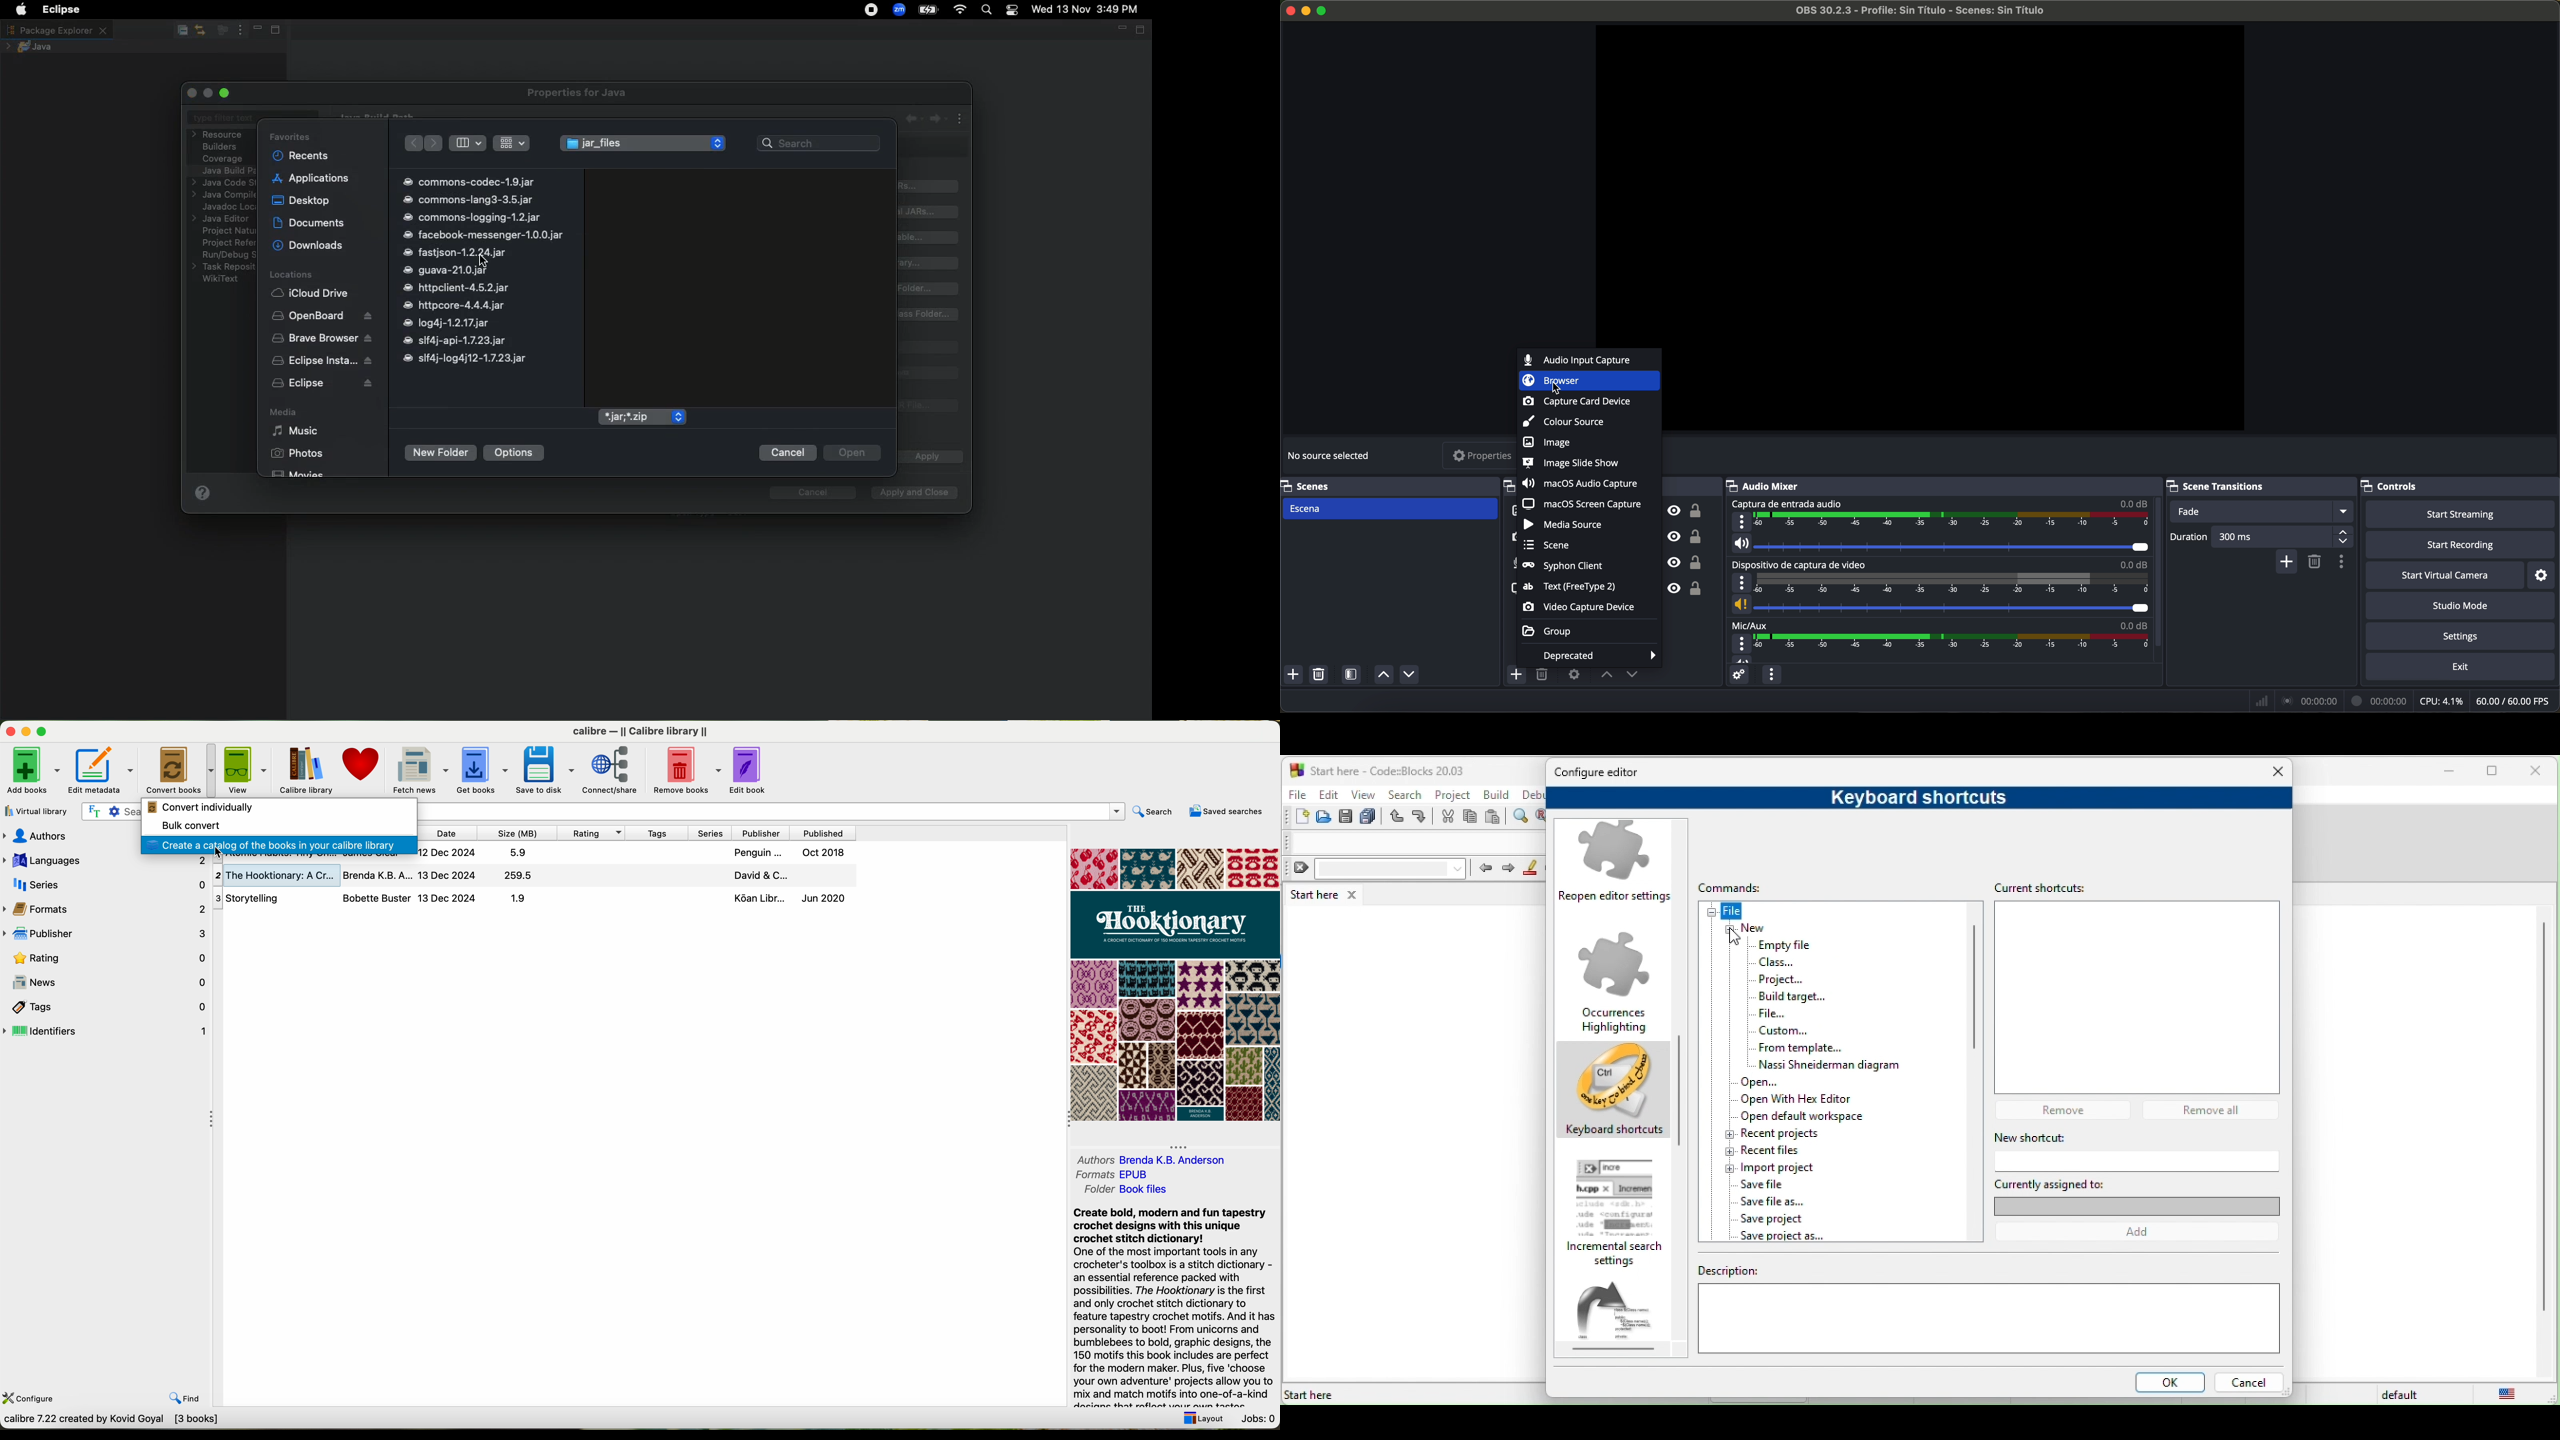 The height and width of the screenshot is (1456, 2576). I want to click on screenshot, so click(1510, 588).